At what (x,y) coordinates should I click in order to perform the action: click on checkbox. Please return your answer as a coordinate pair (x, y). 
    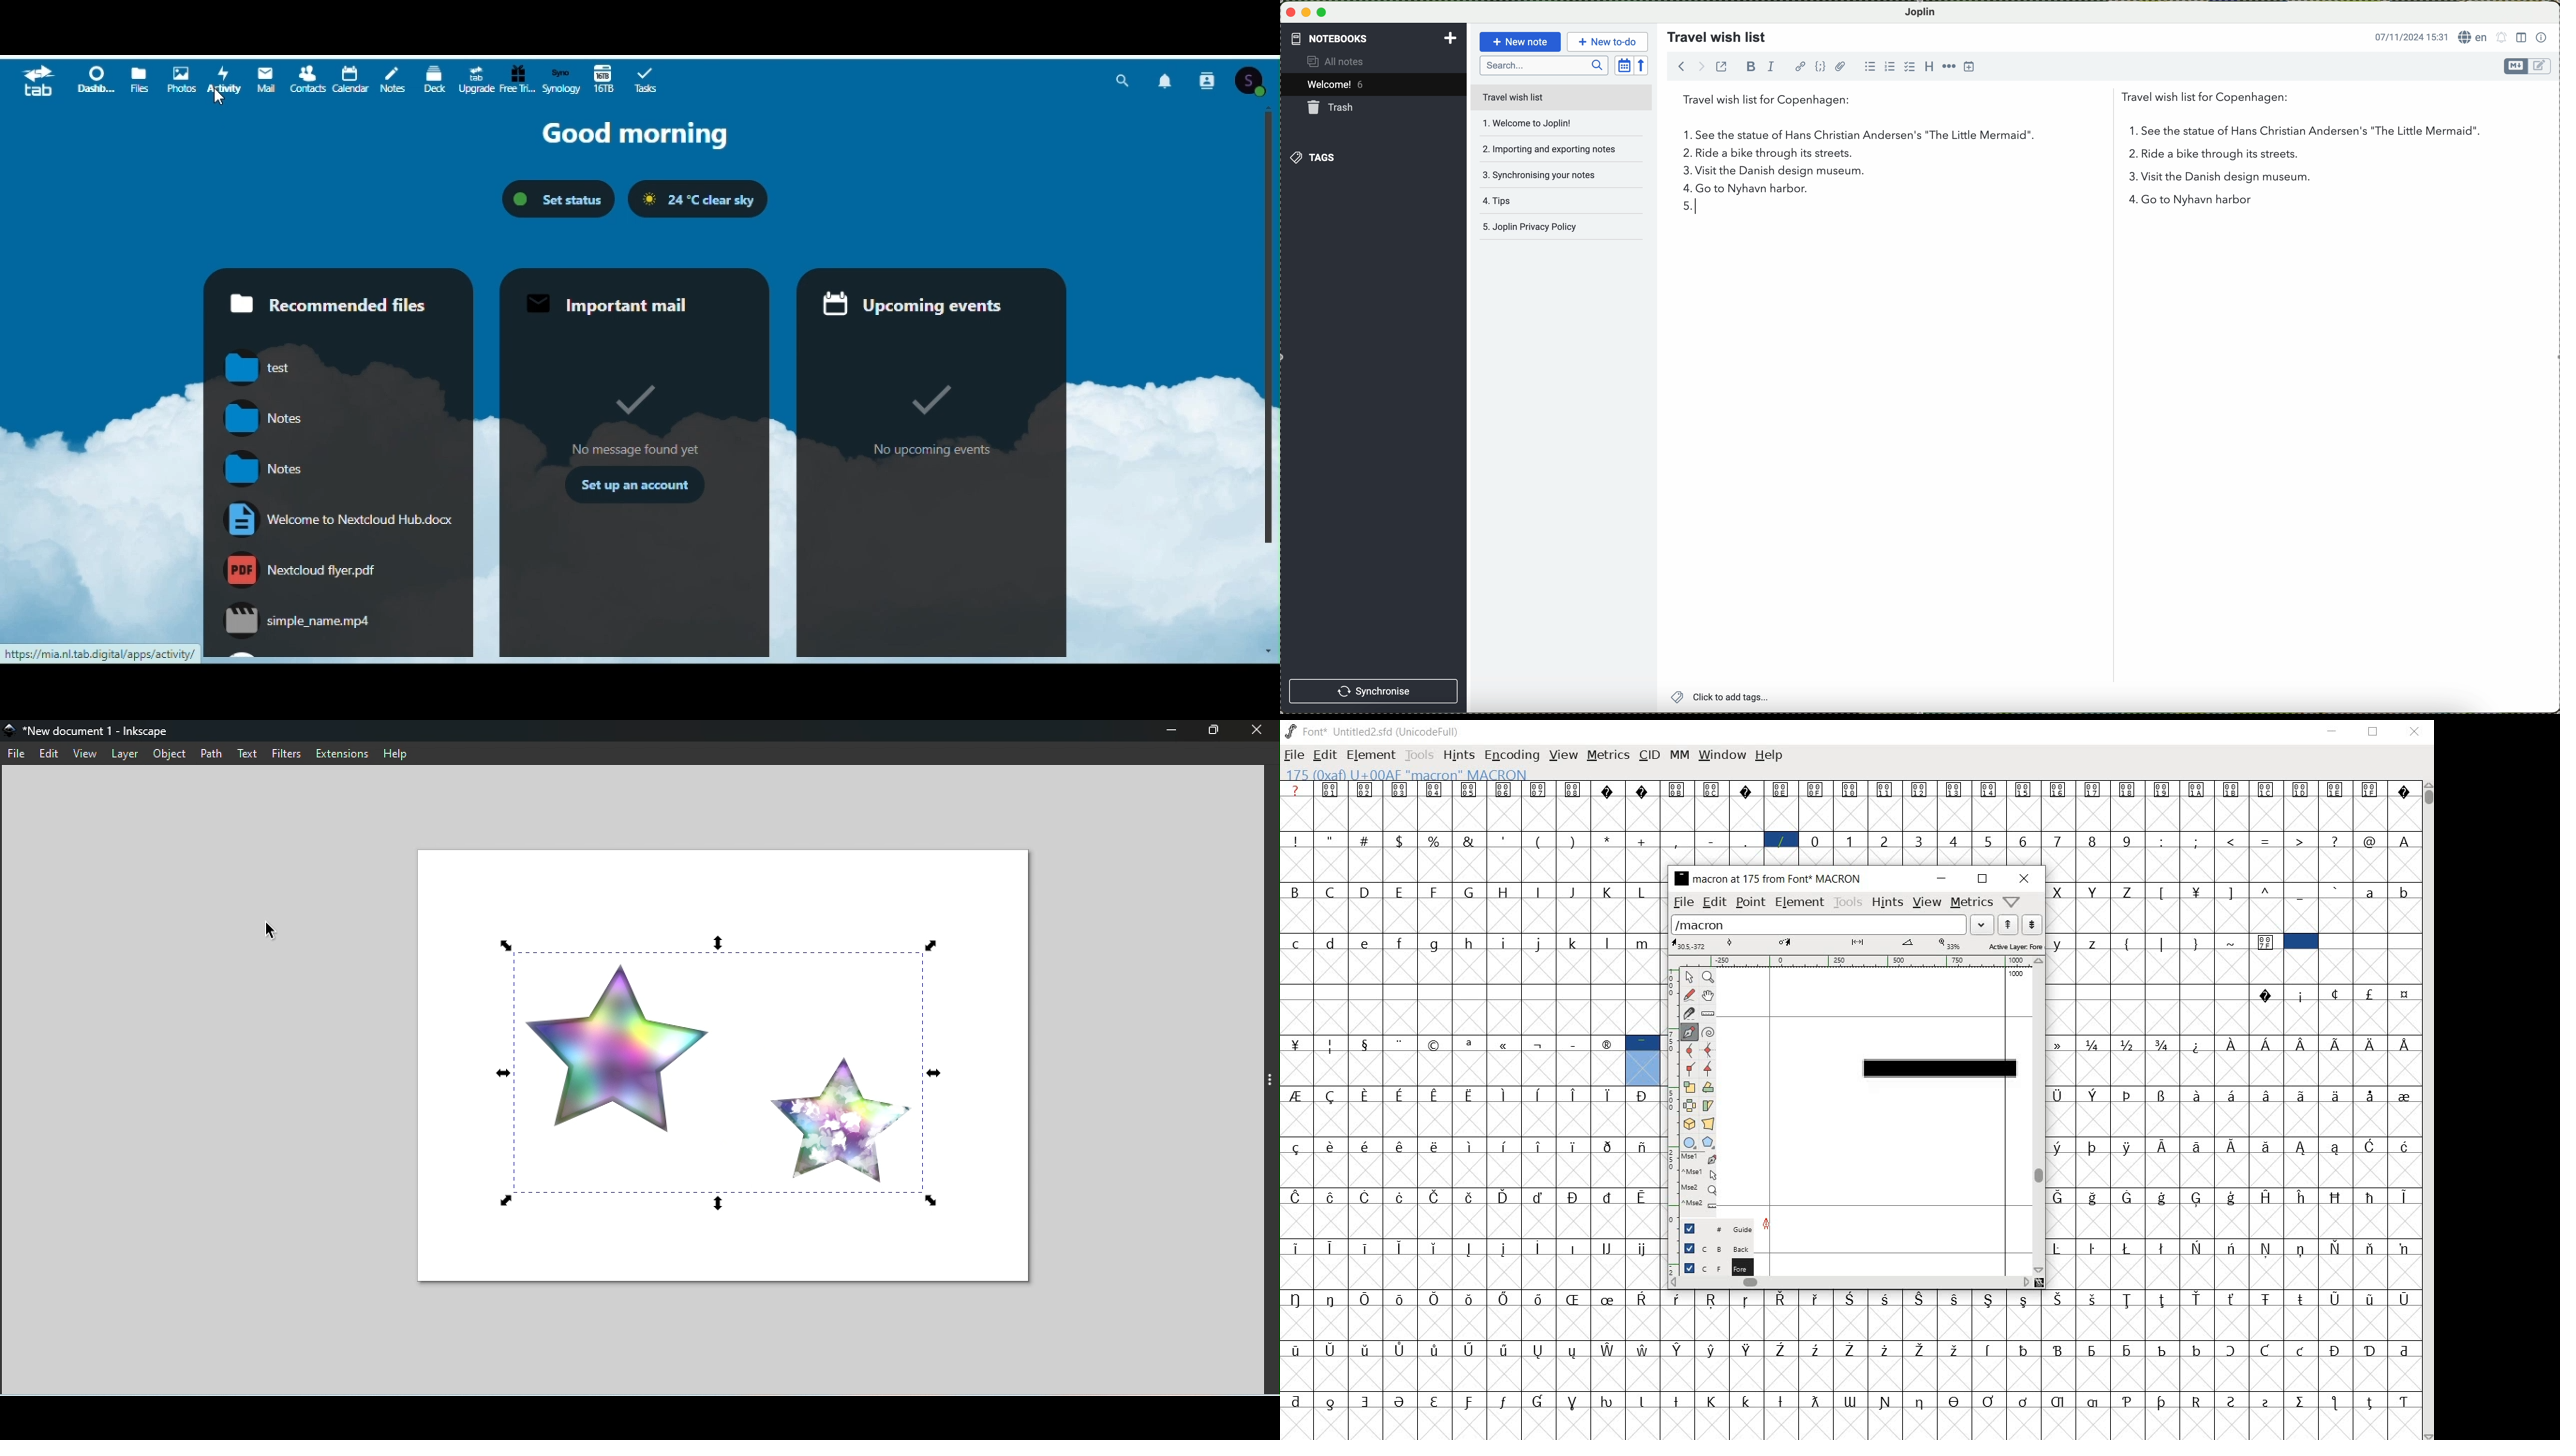
    Looking at the image, I should click on (1908, 67).